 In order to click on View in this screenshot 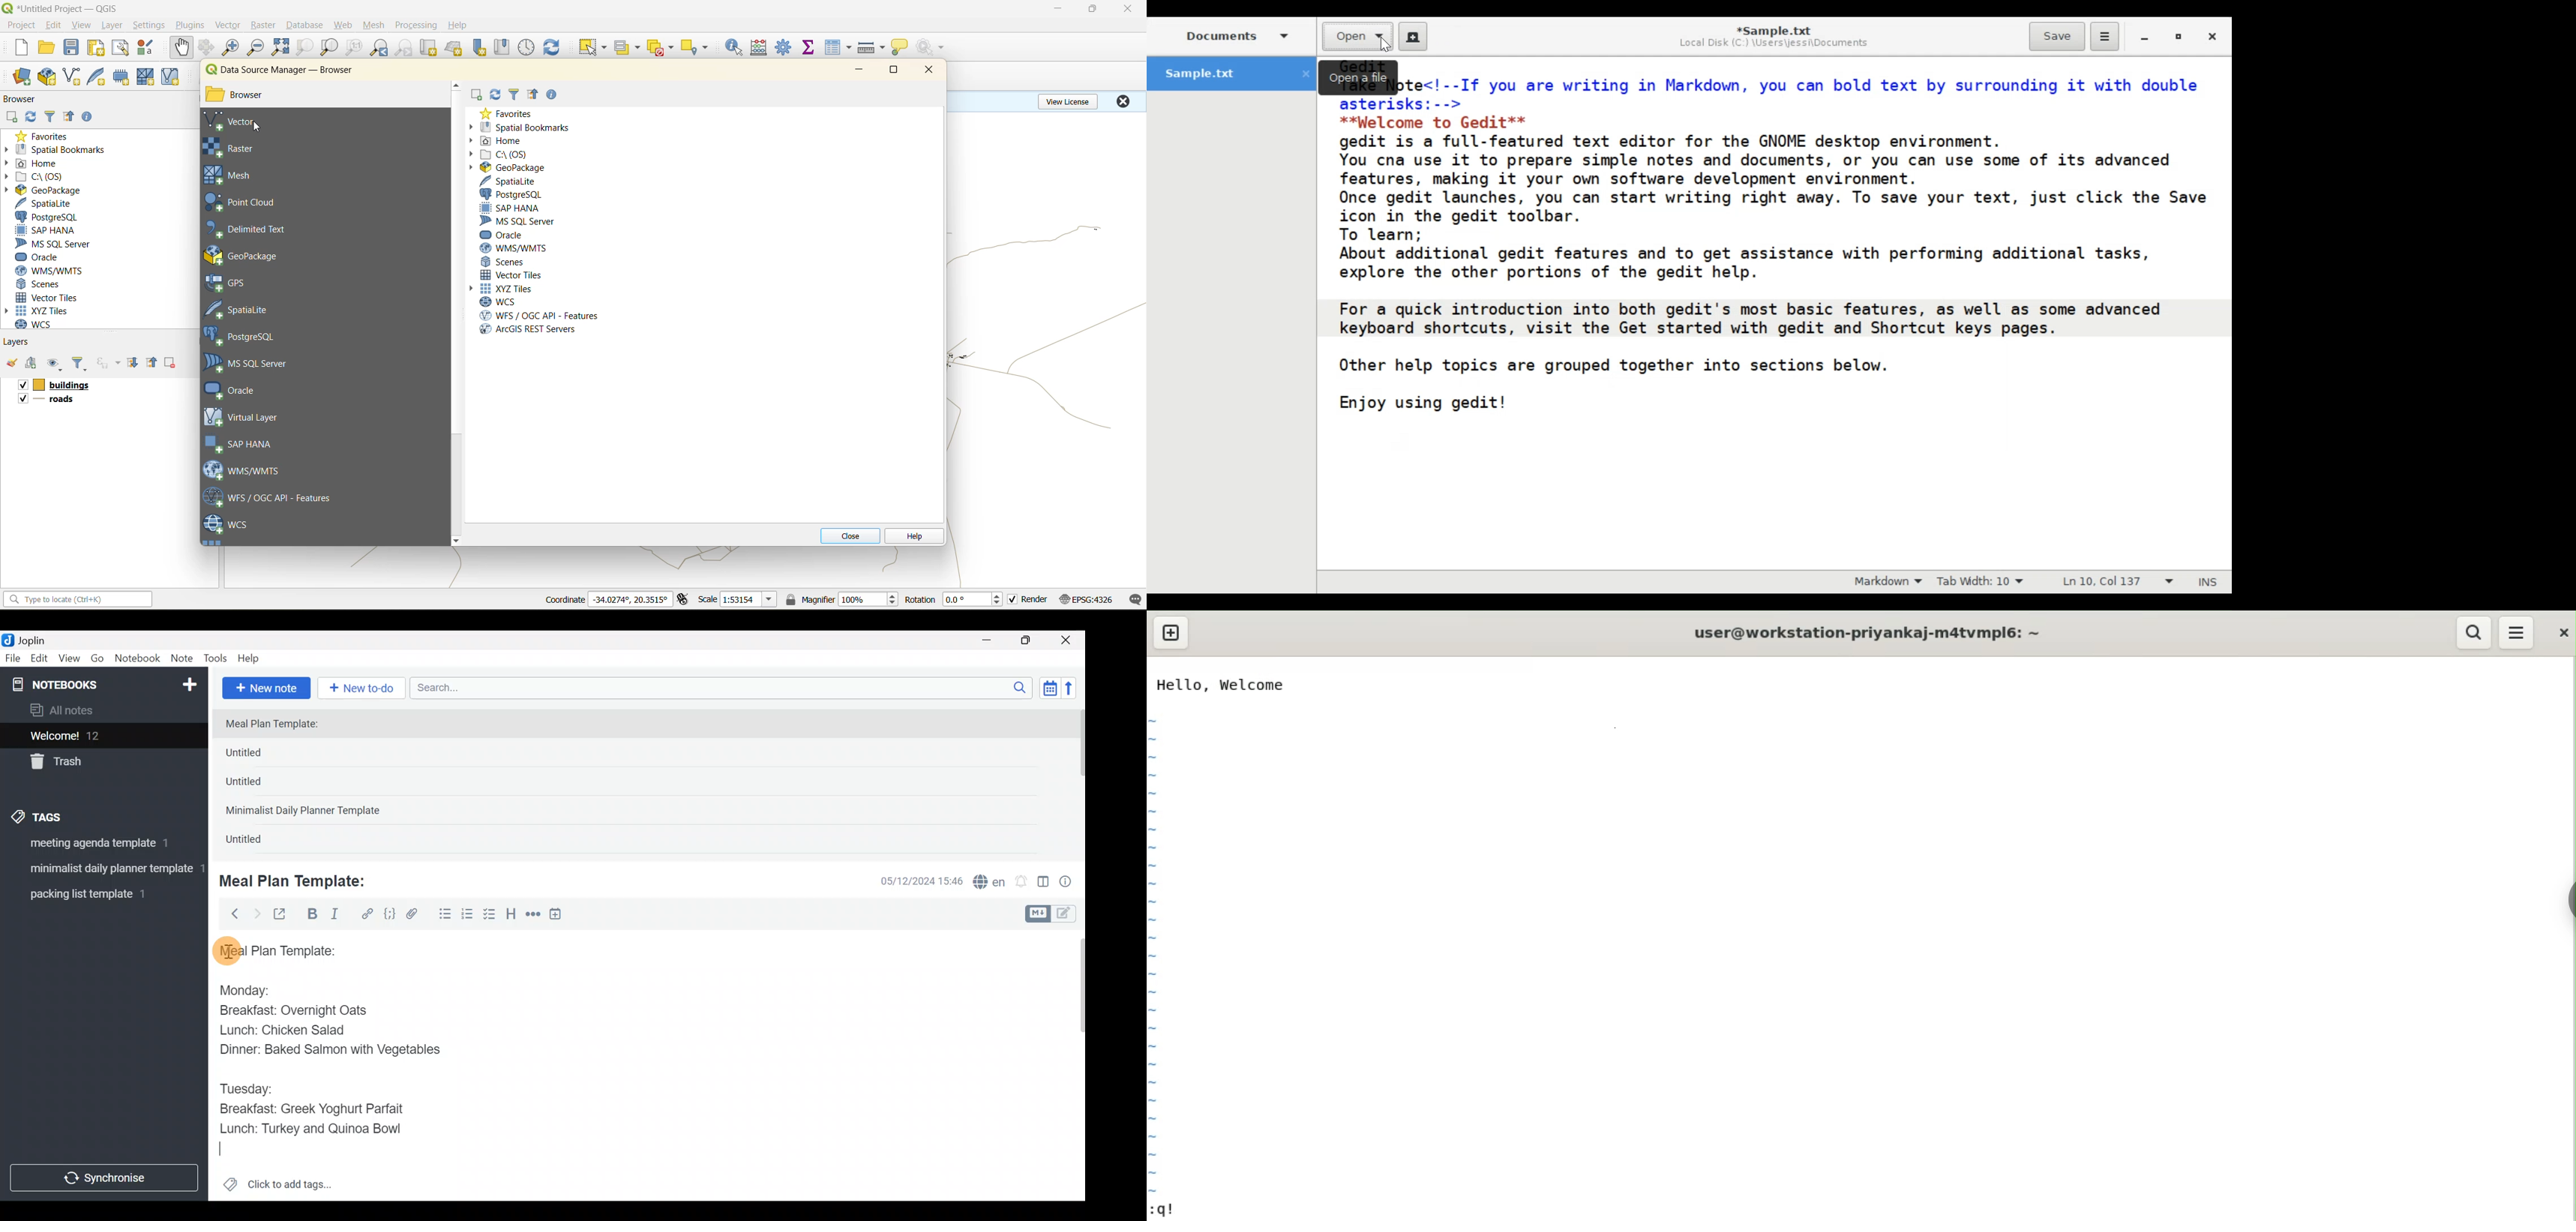, I will do `click(69, 660)`.